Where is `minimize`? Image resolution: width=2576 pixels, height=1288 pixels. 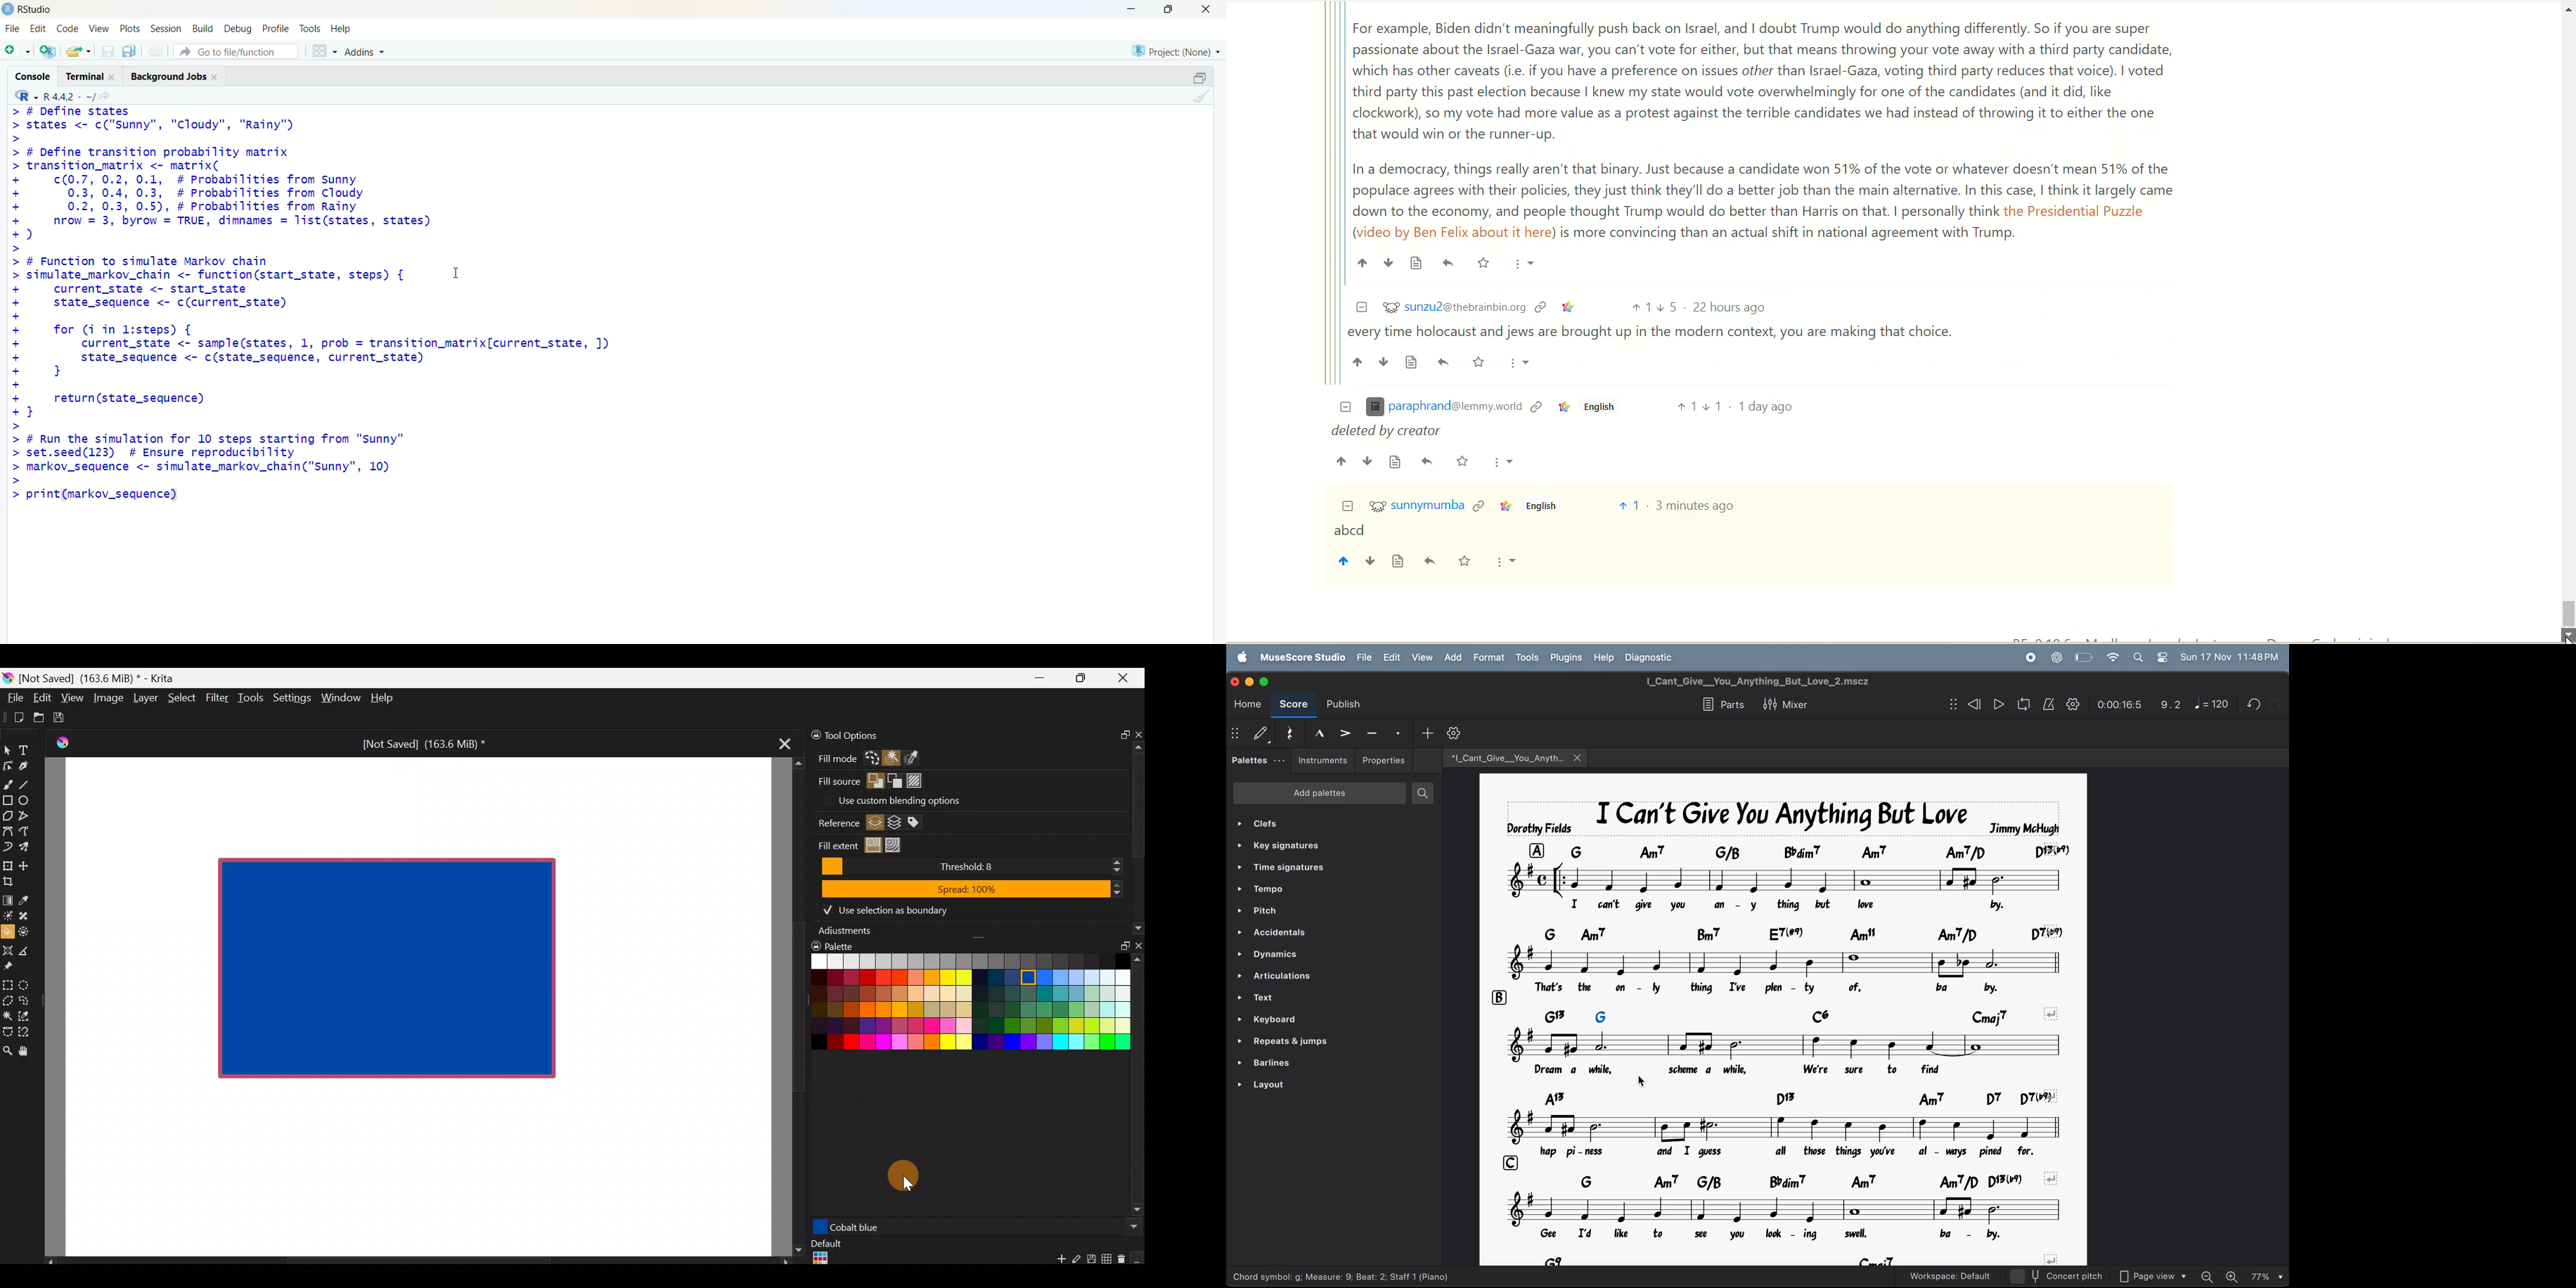
minimize is located at coordinates (1129, 9).